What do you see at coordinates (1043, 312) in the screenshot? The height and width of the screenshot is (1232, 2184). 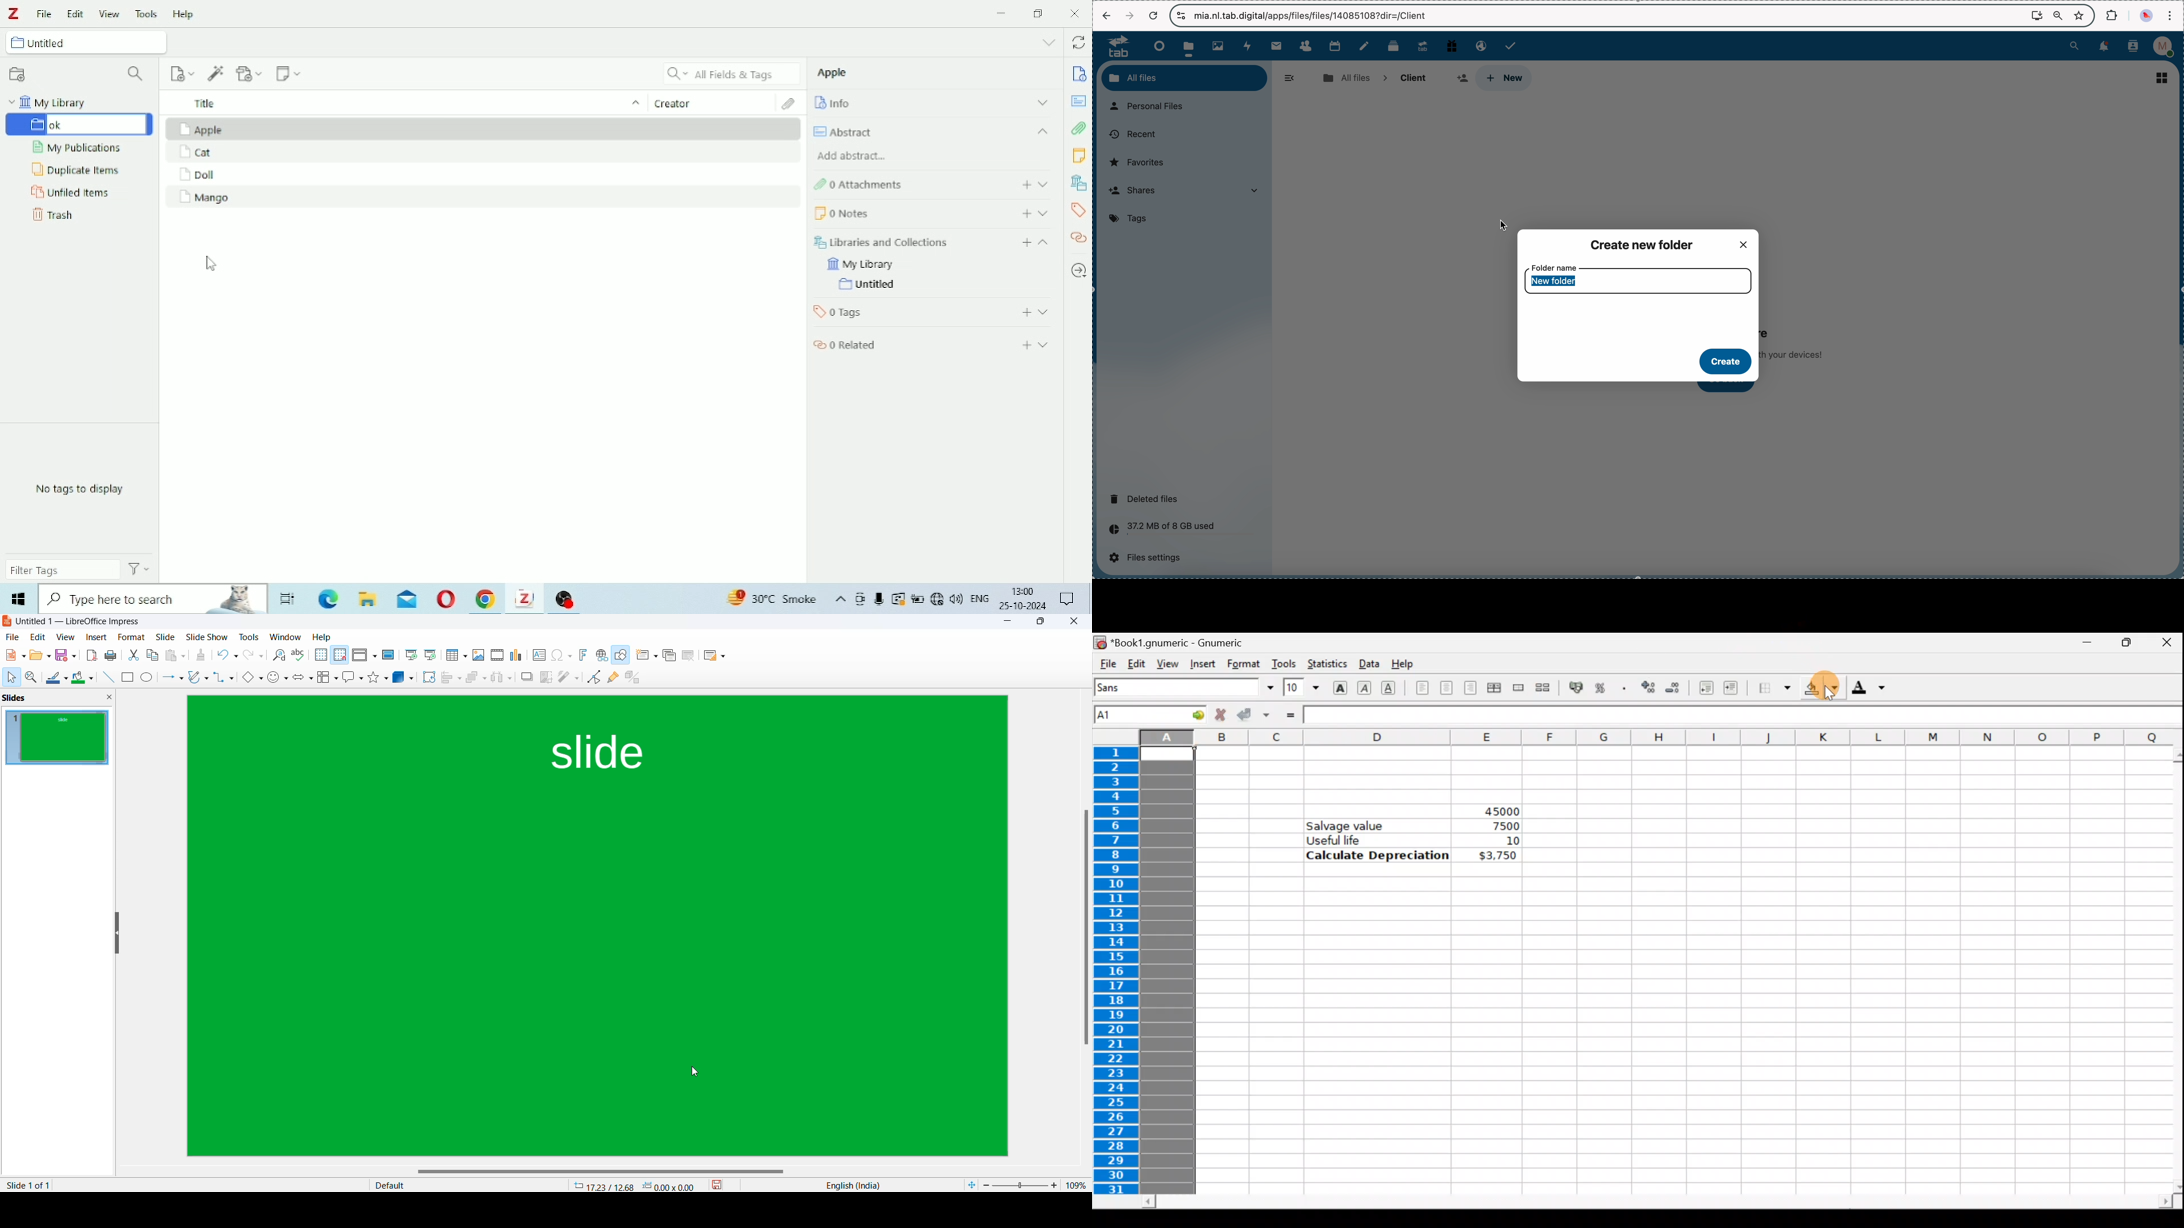 I see `Expand section` at bounding box center [1043, 312].